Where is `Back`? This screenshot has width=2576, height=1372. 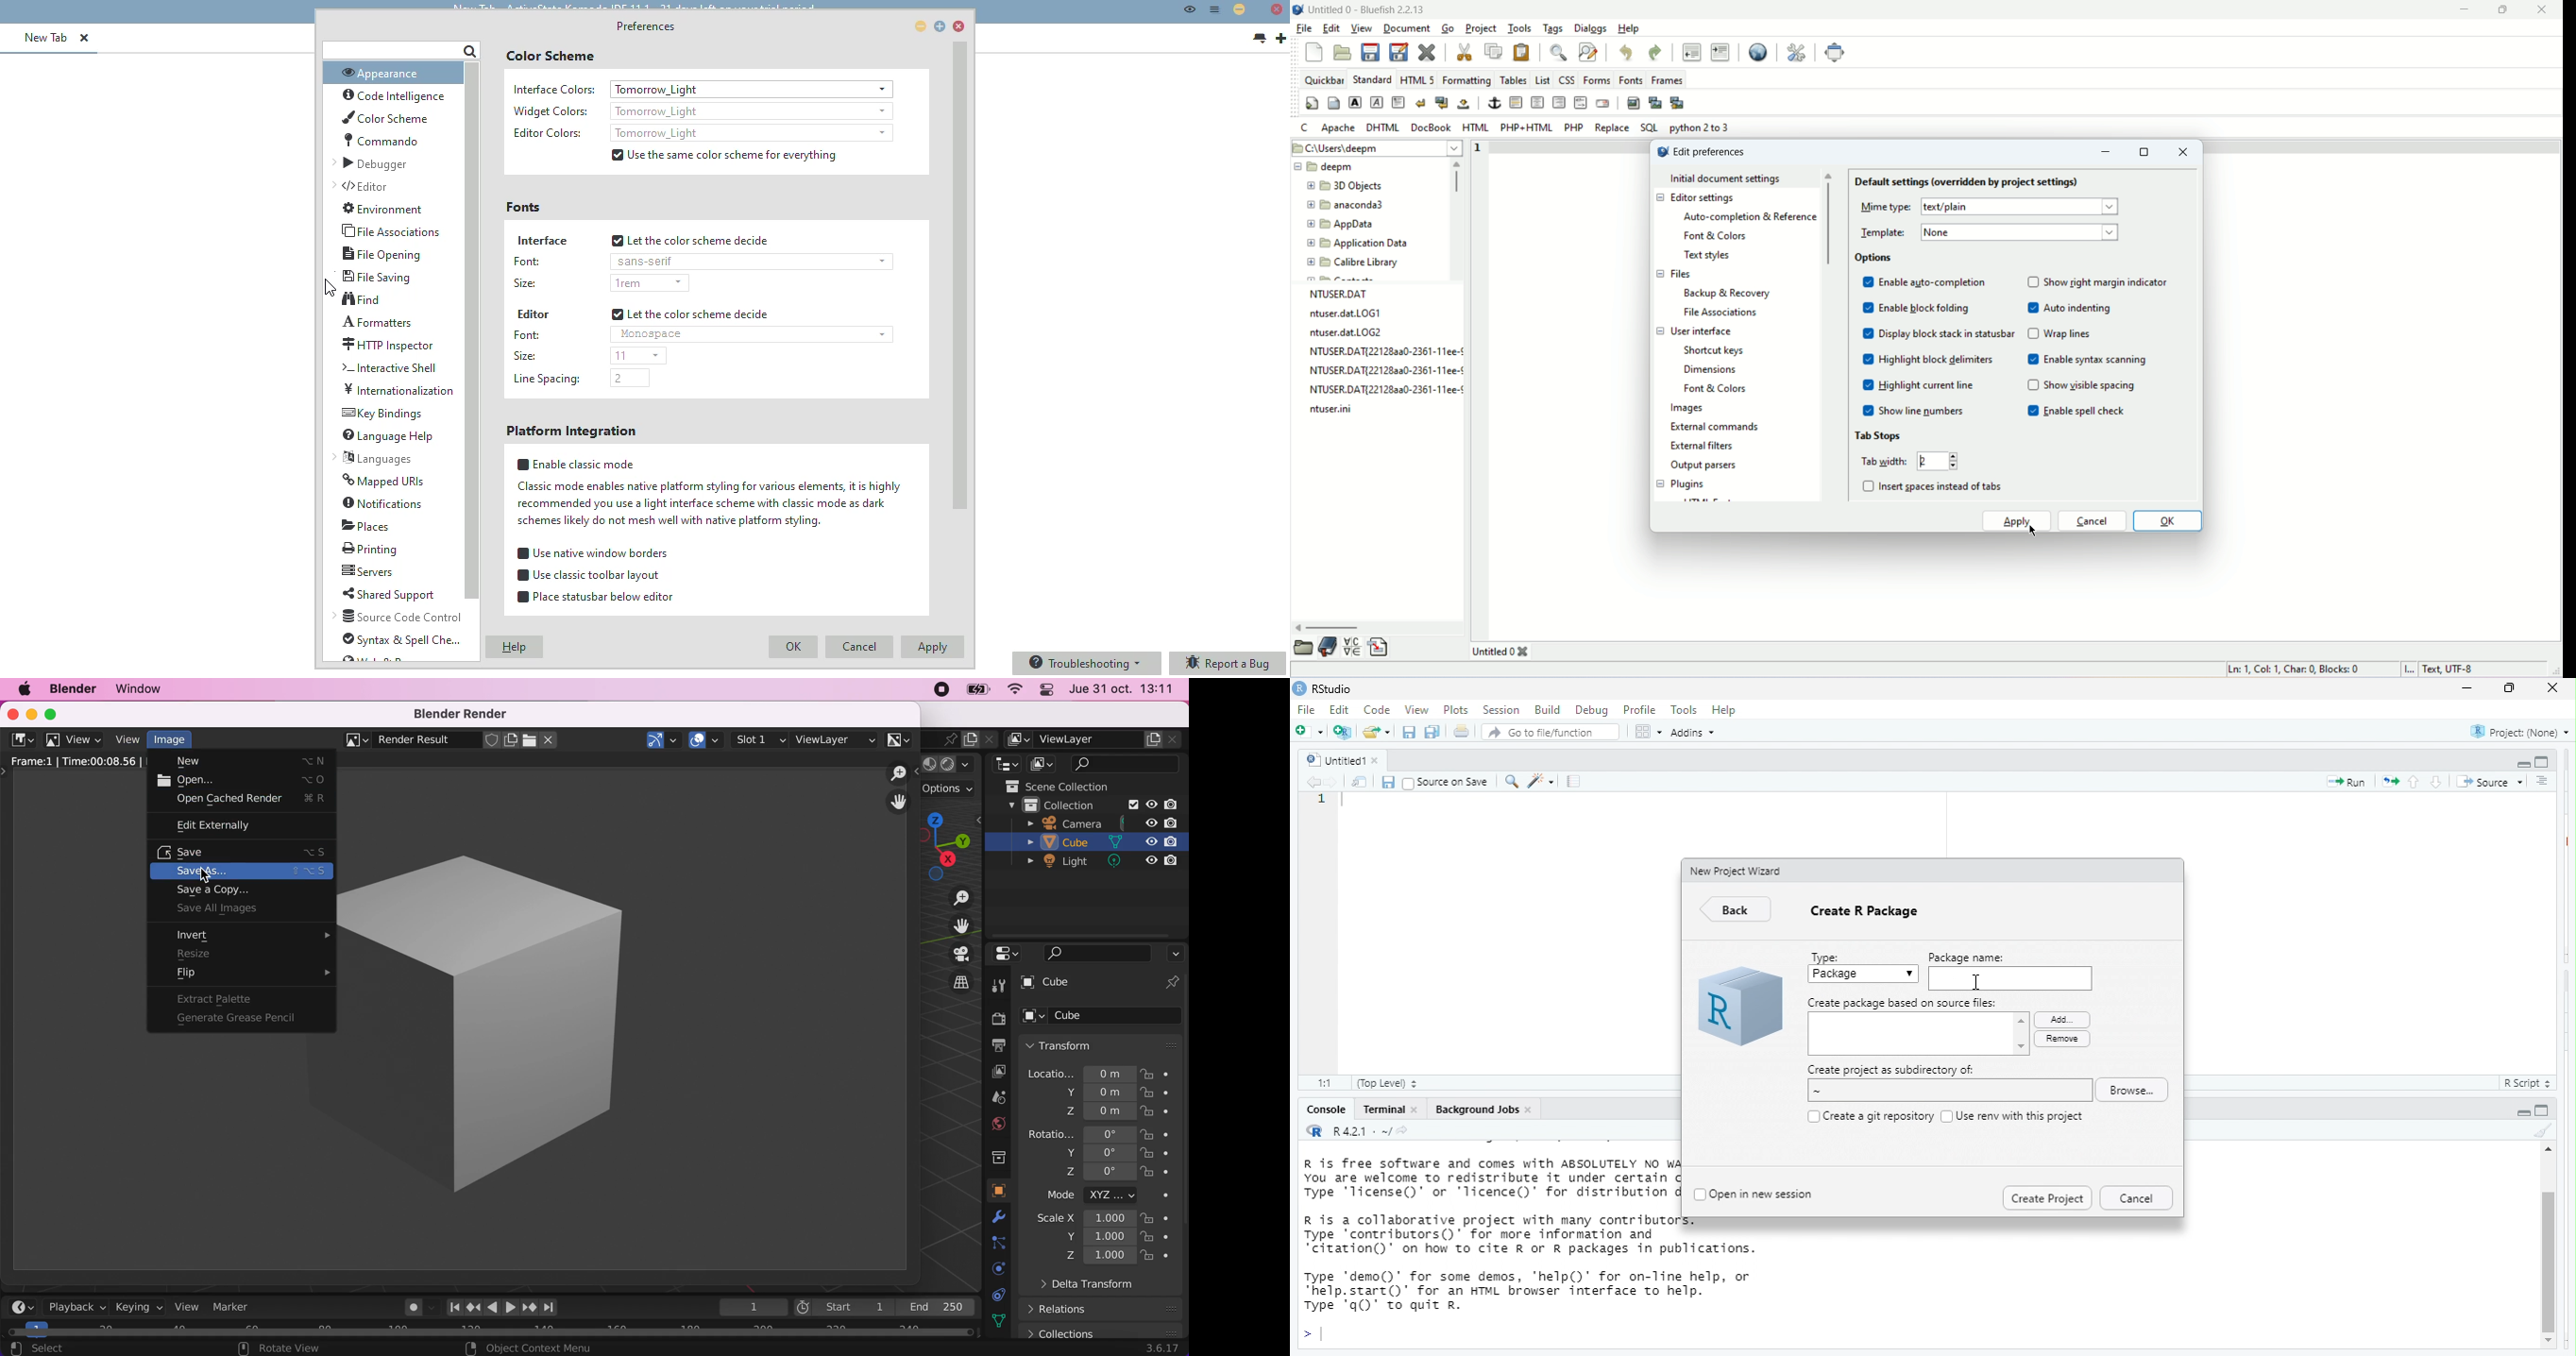 Back is located at coordinates (1738, 911).